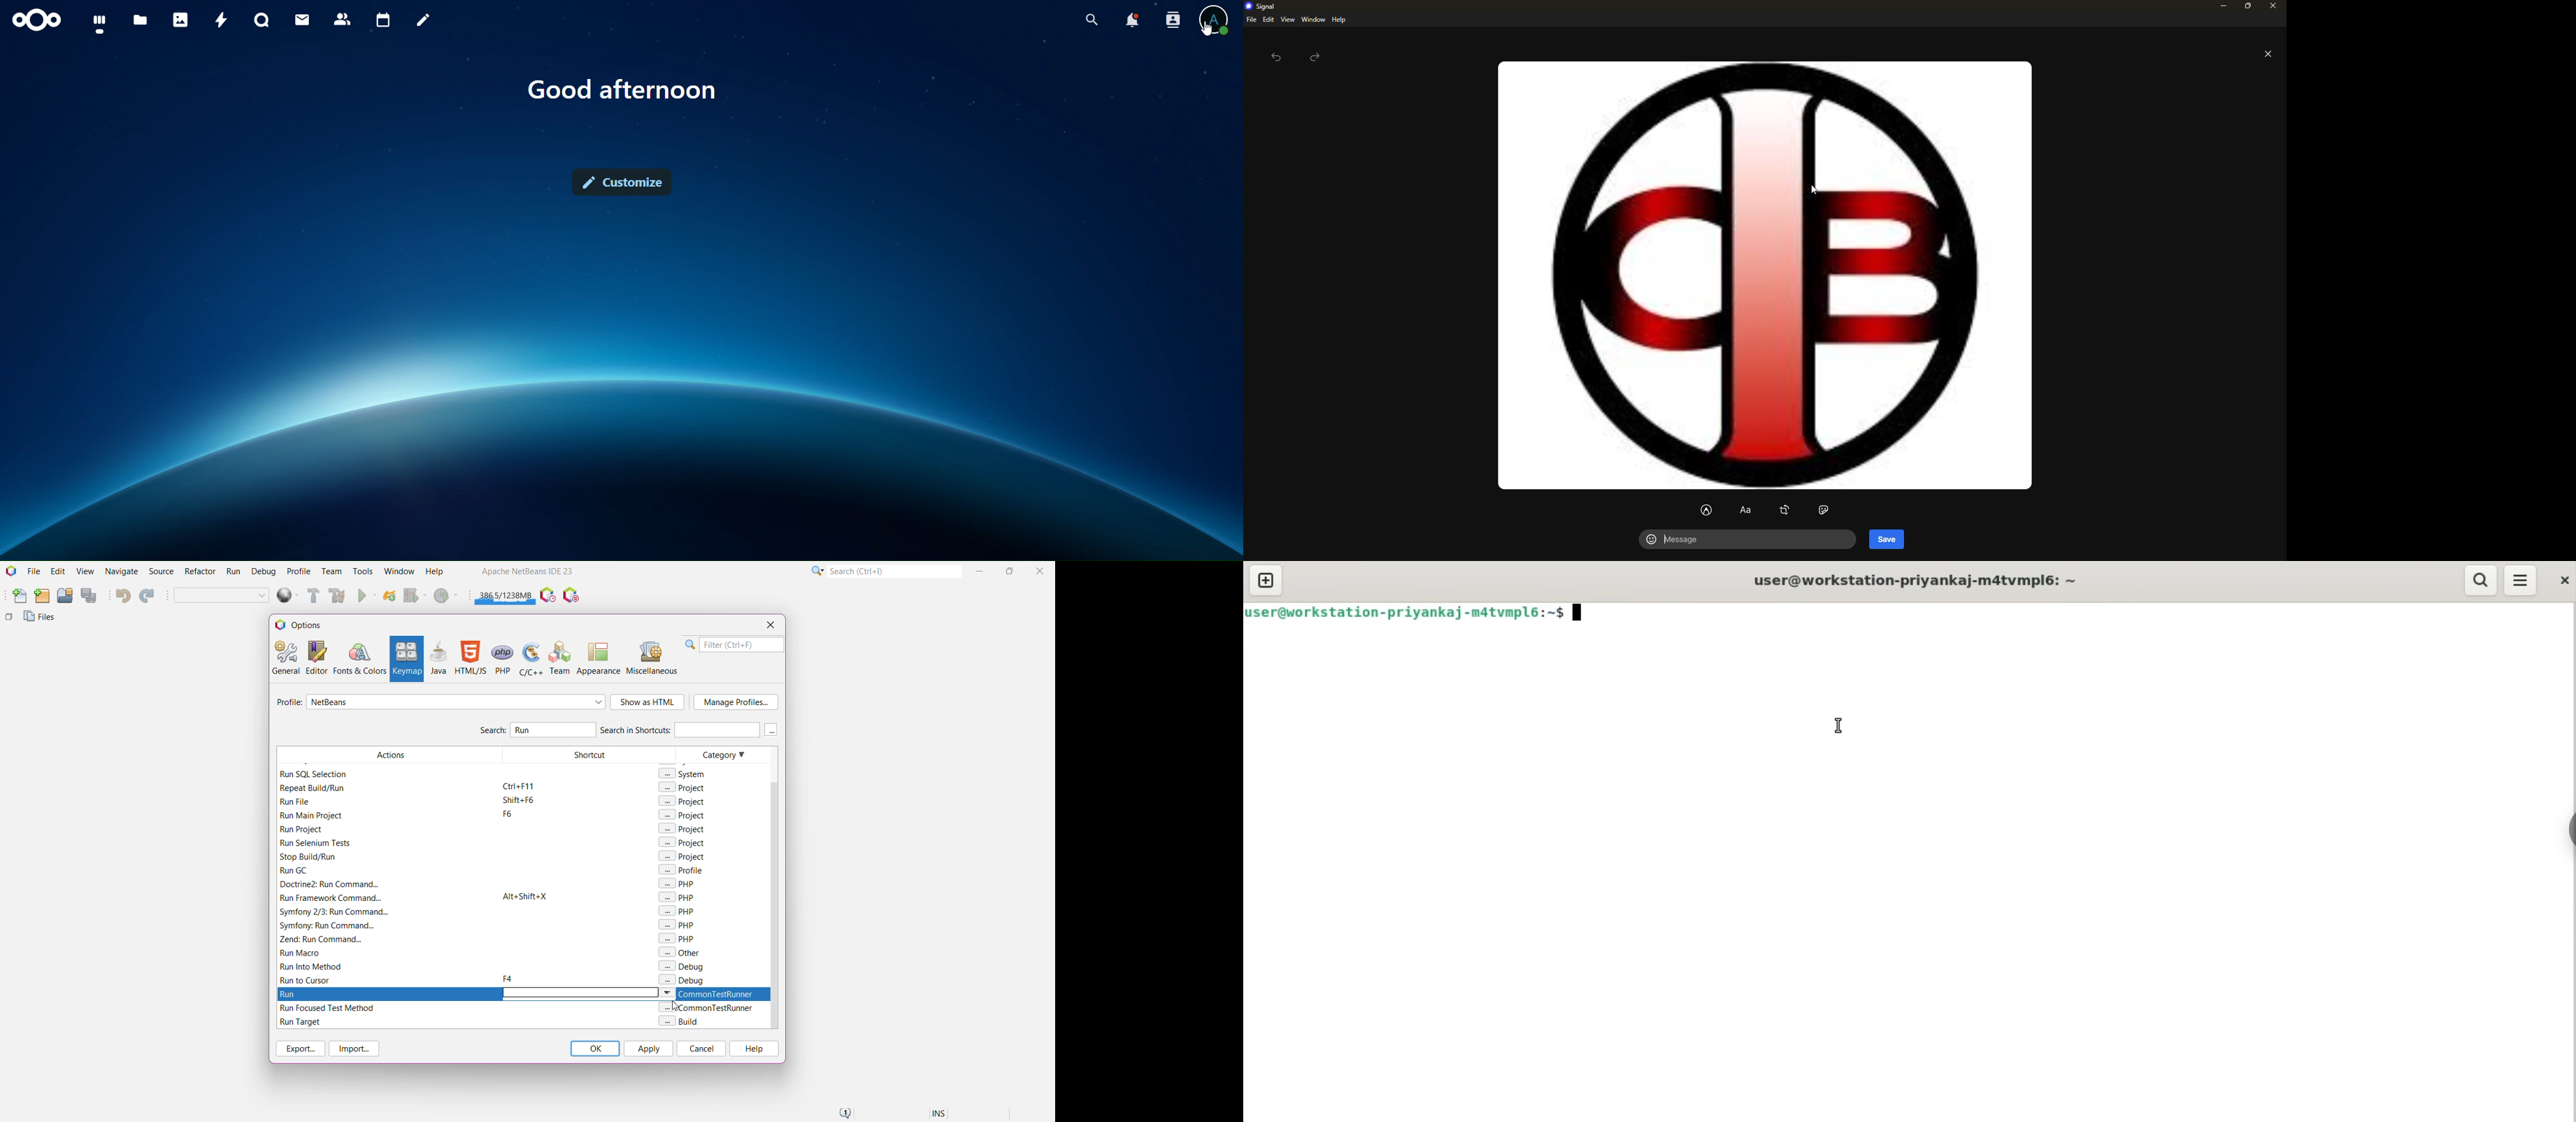  Describe the element at coordinates (148, 596) in the screenshot. I see `Redo` at that location.